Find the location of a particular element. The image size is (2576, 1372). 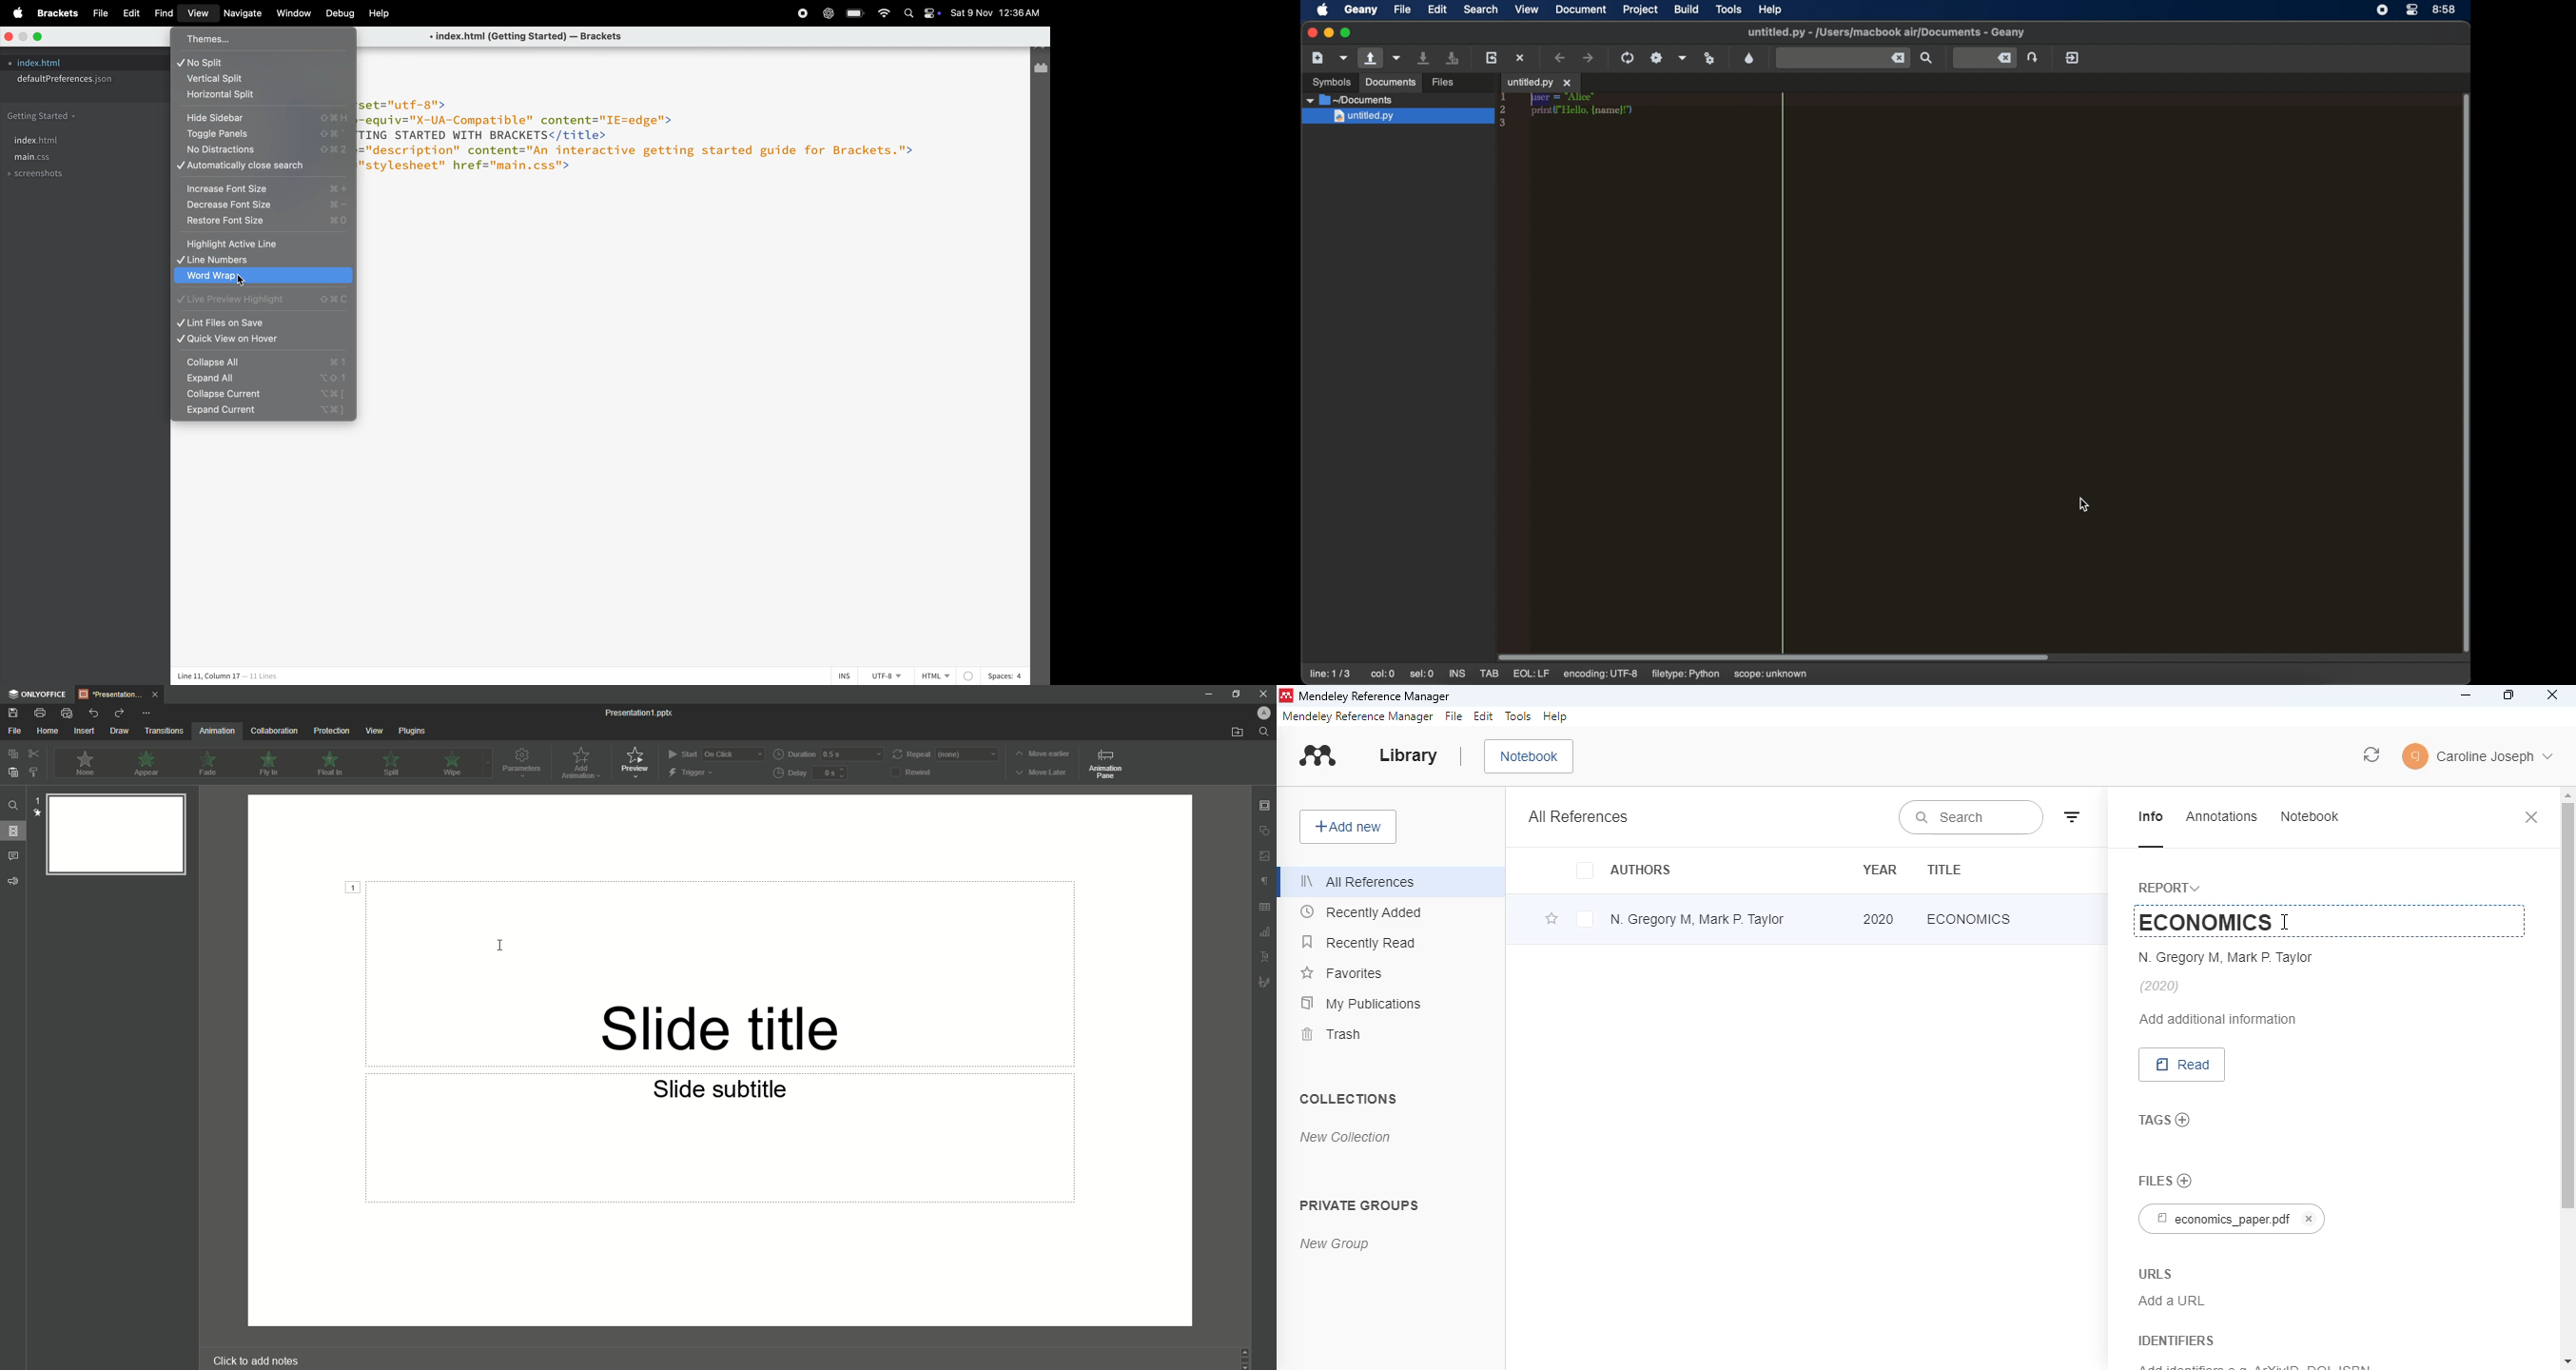

Insert is located at coordinates (85, 731).